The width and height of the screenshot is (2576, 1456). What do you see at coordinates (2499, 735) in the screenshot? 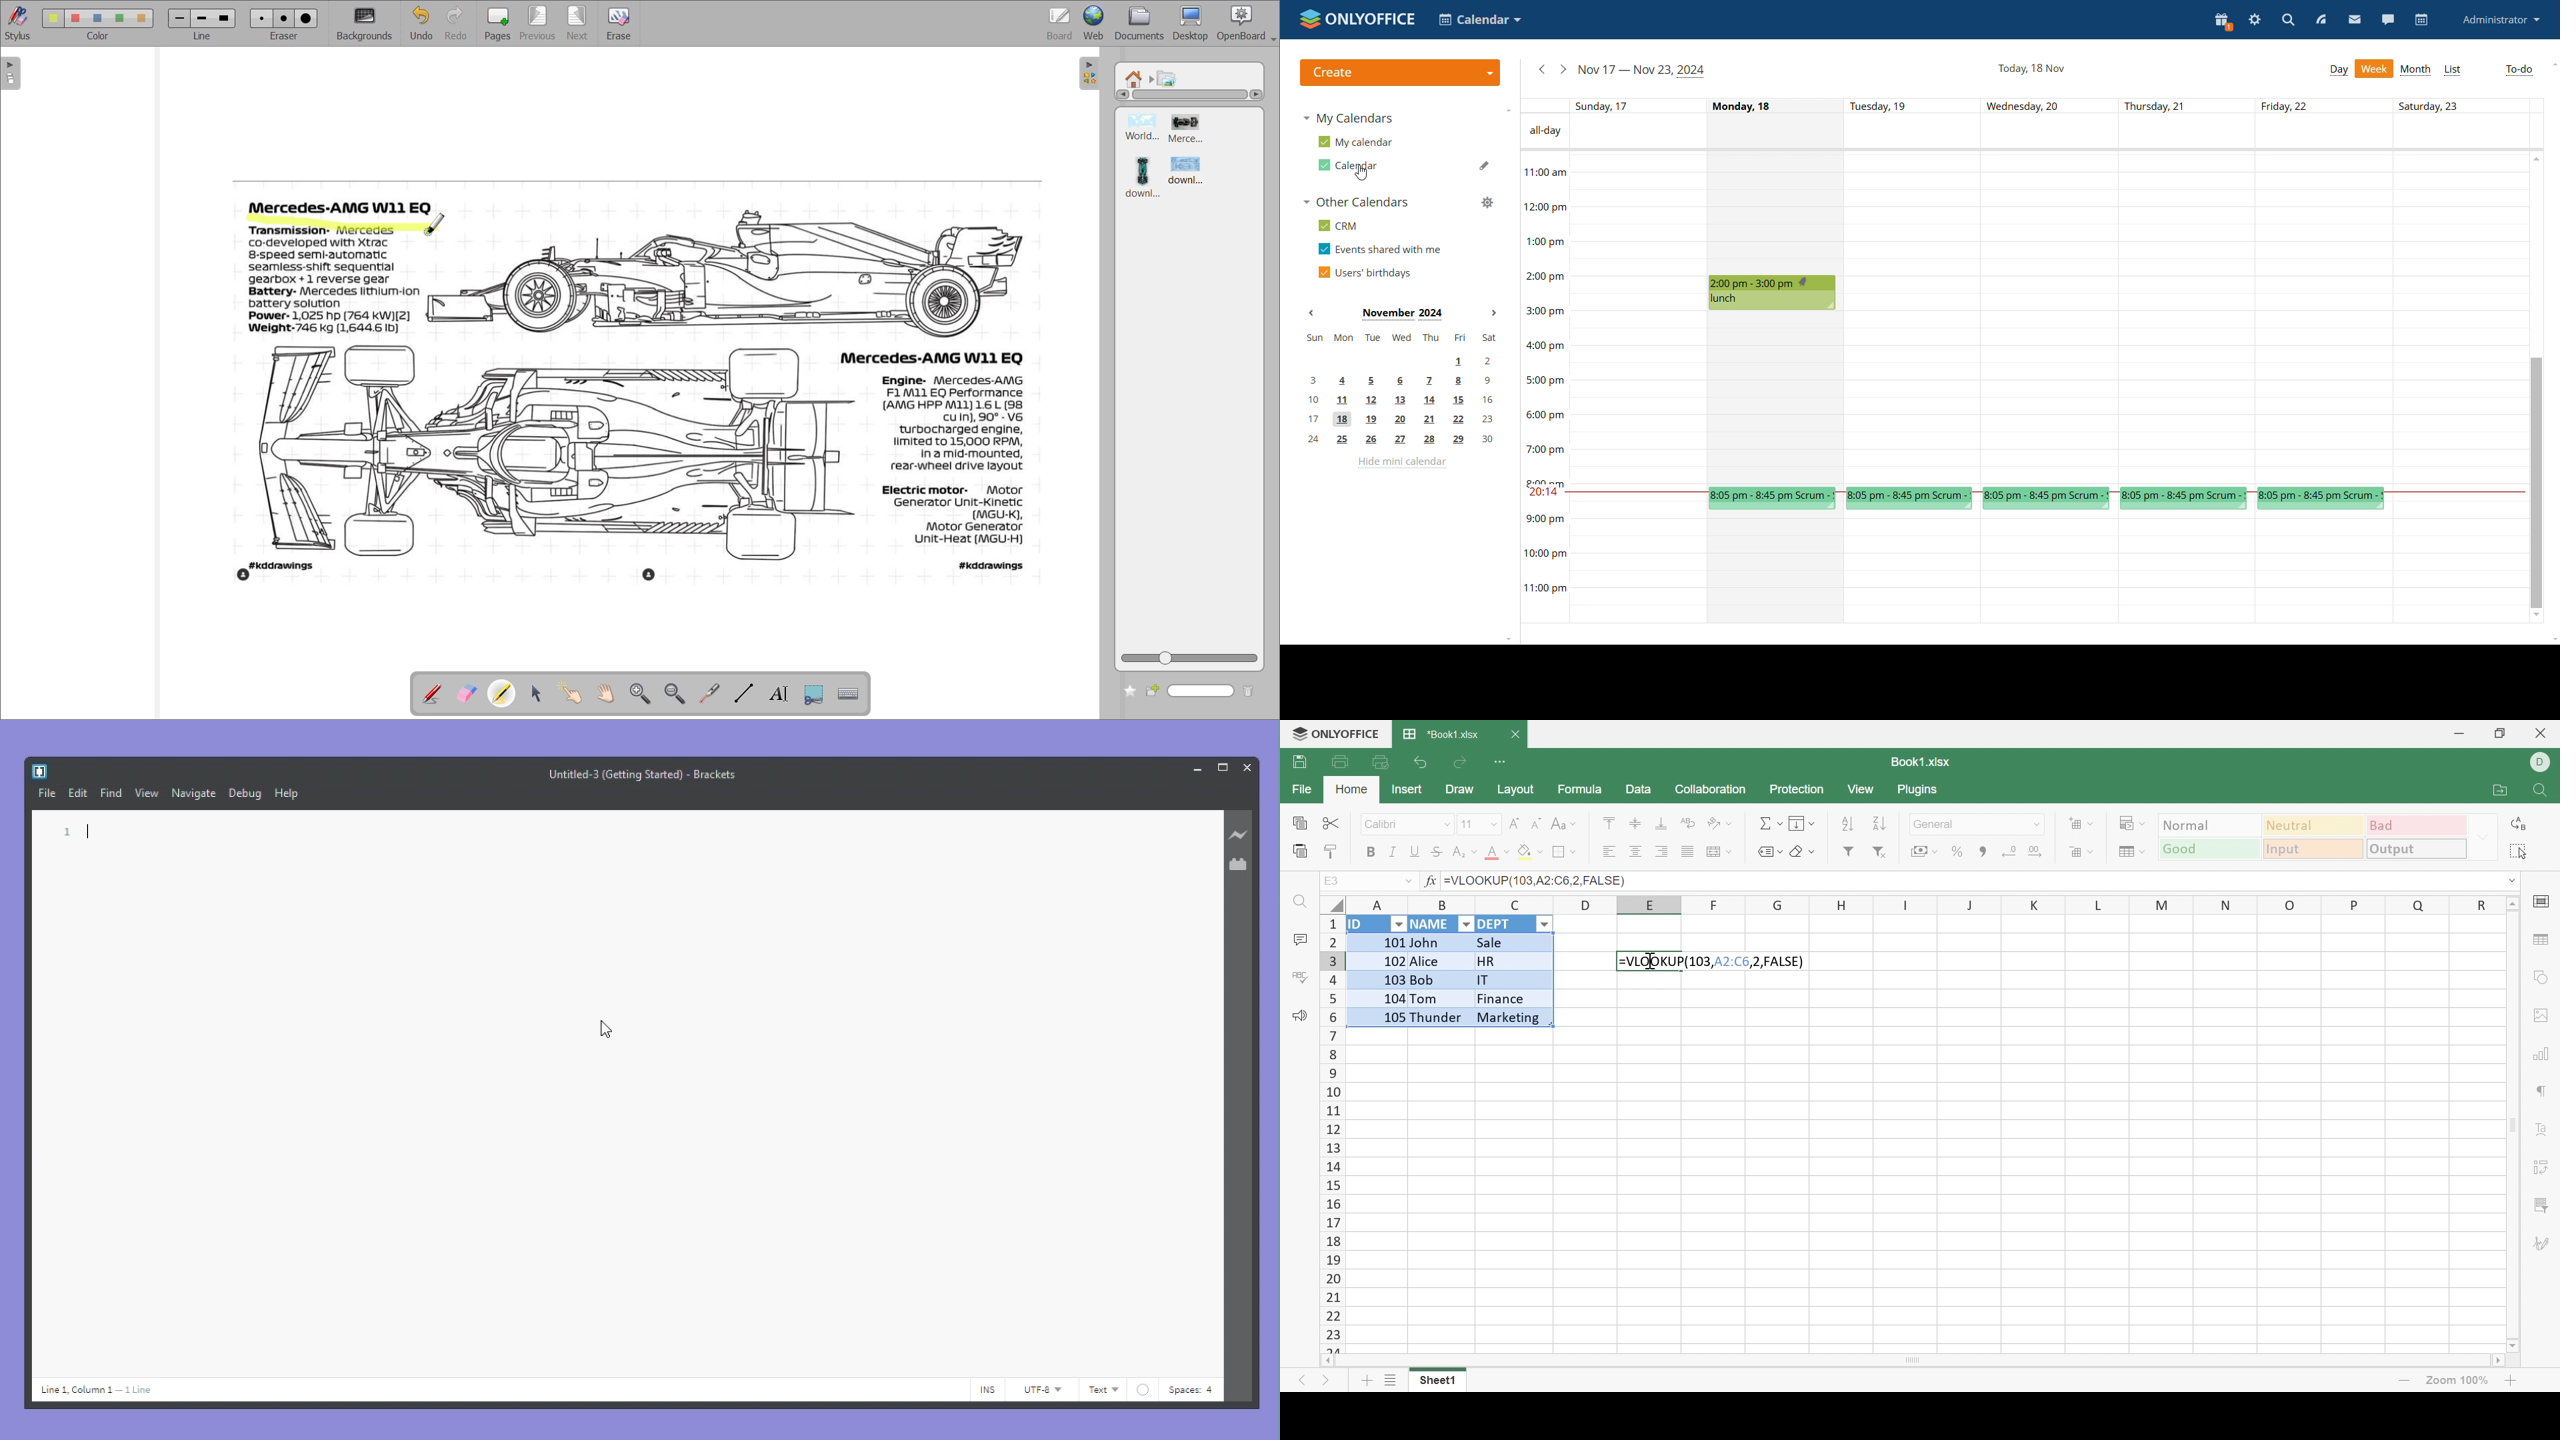
I see `Restore Down` at bounding box center [2499, 735].